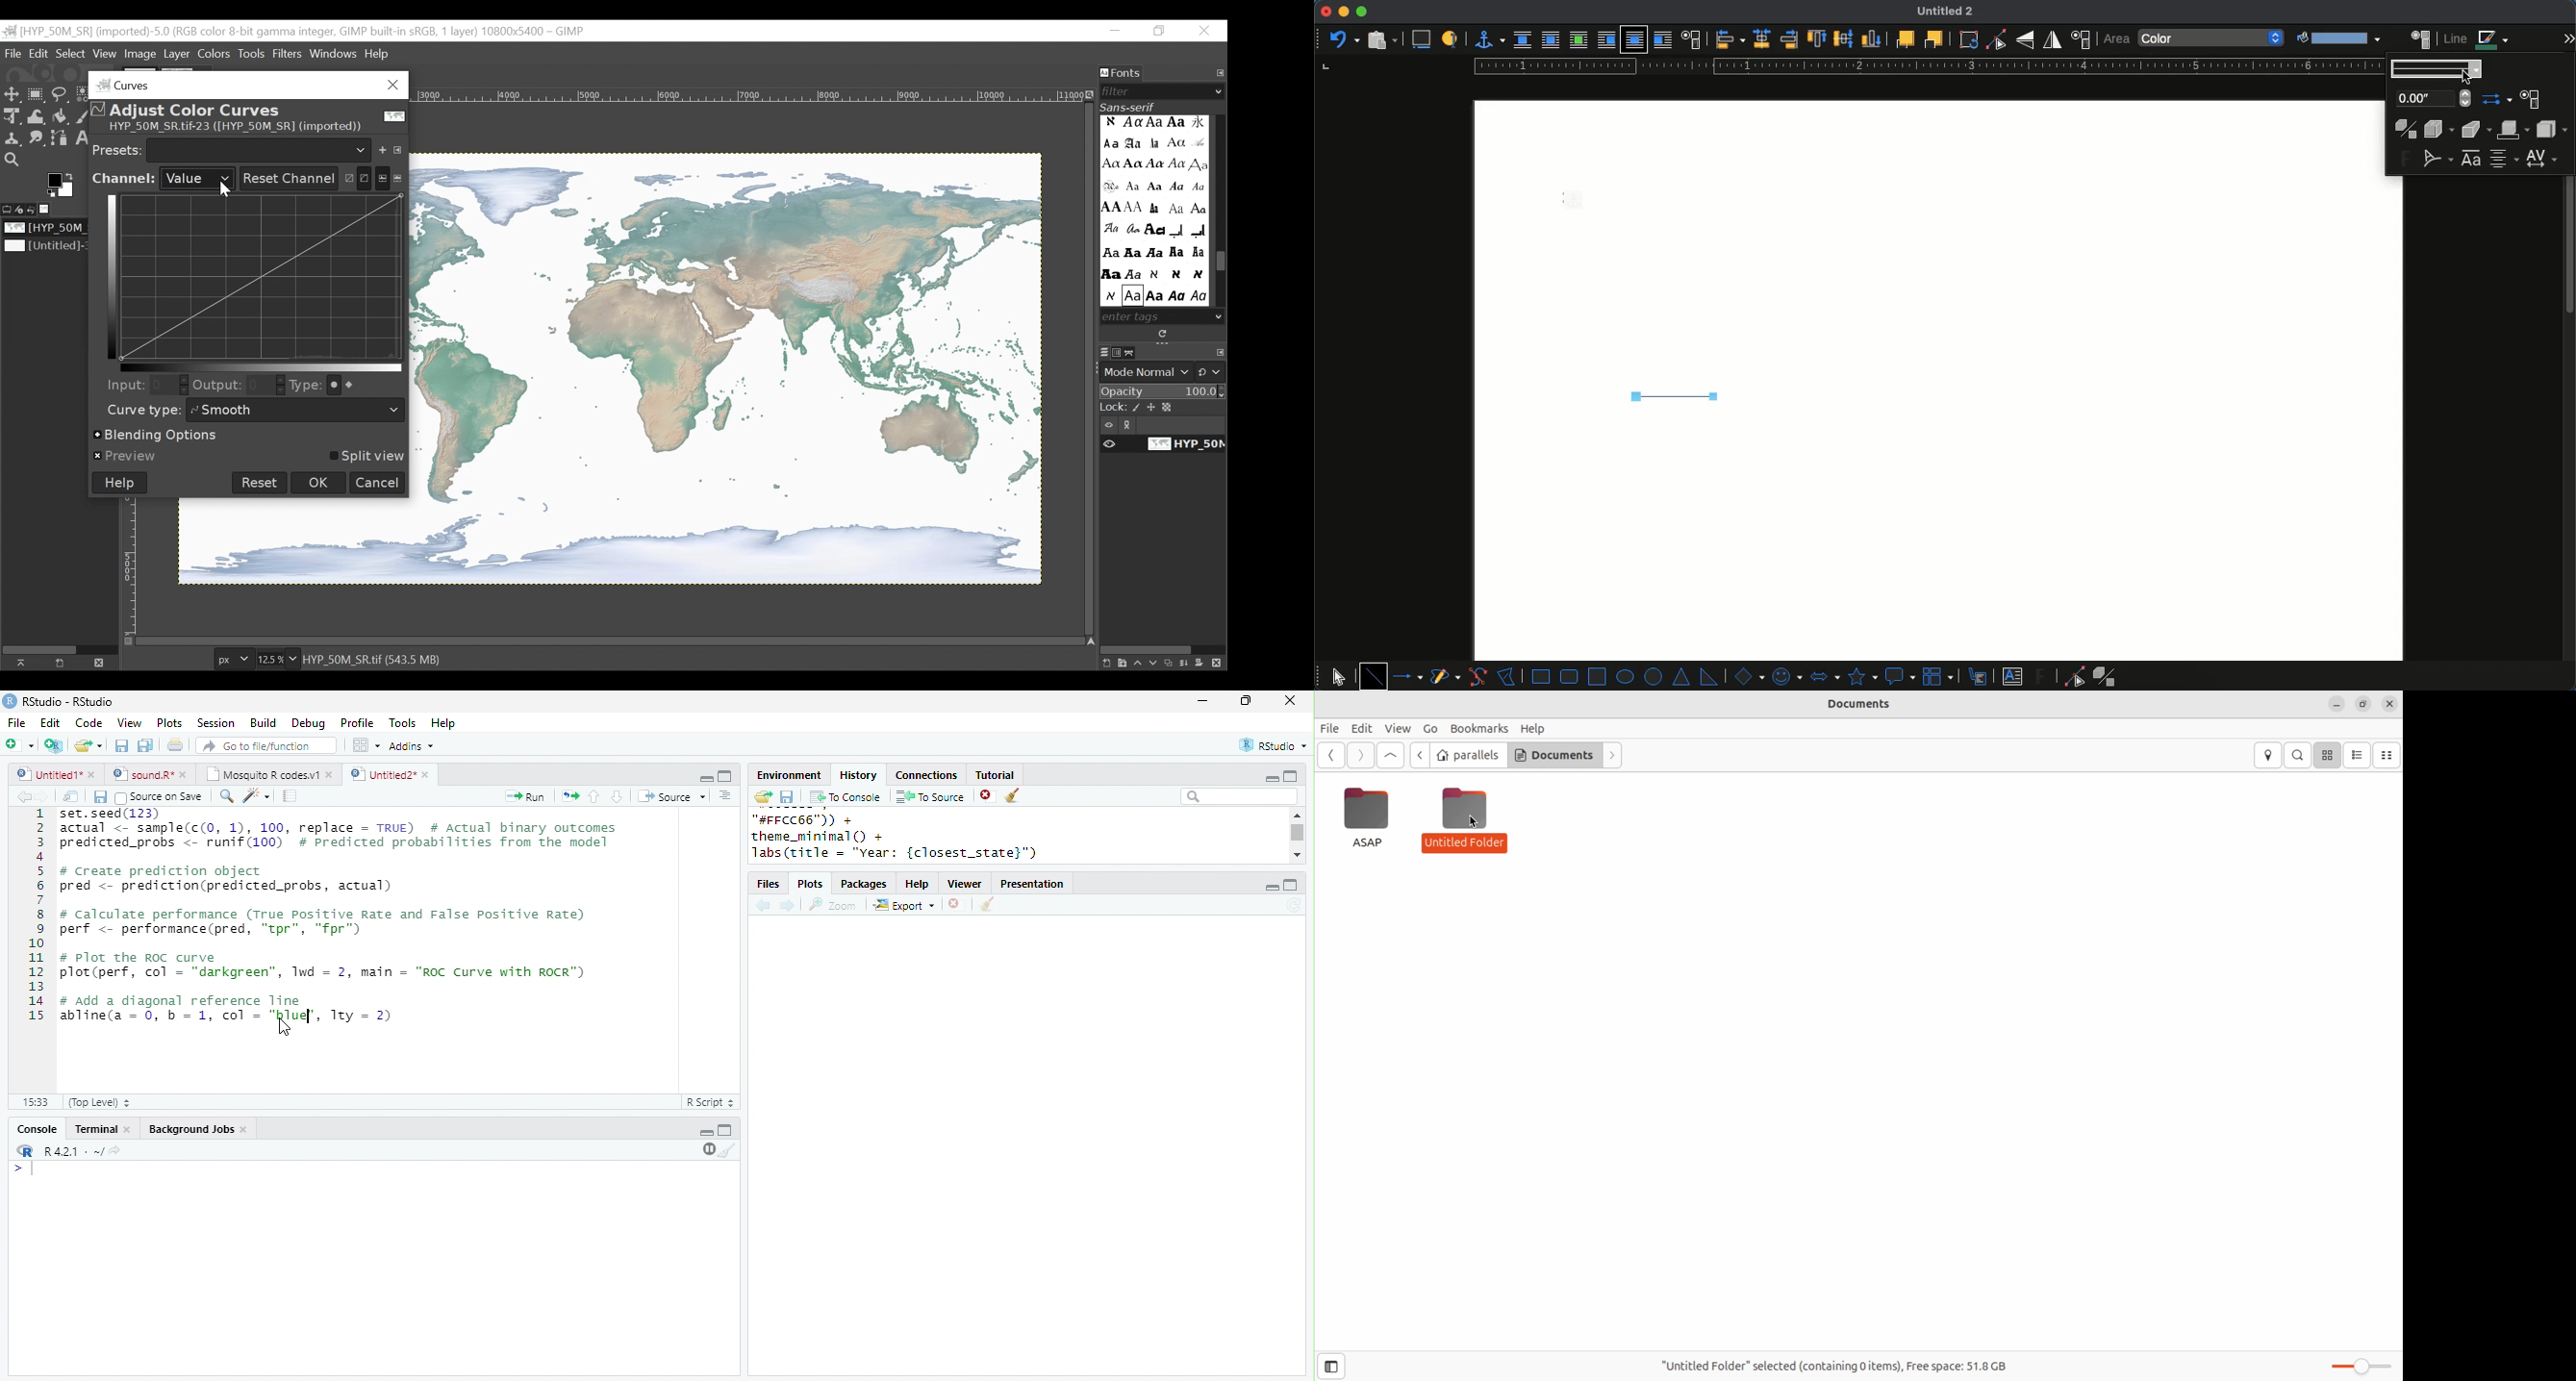 This screenshot has width=2576, height=1400. What do you see at coordinates (724, 776) in the screenshot?
I see `maximize` at bounding box center [724, 776].